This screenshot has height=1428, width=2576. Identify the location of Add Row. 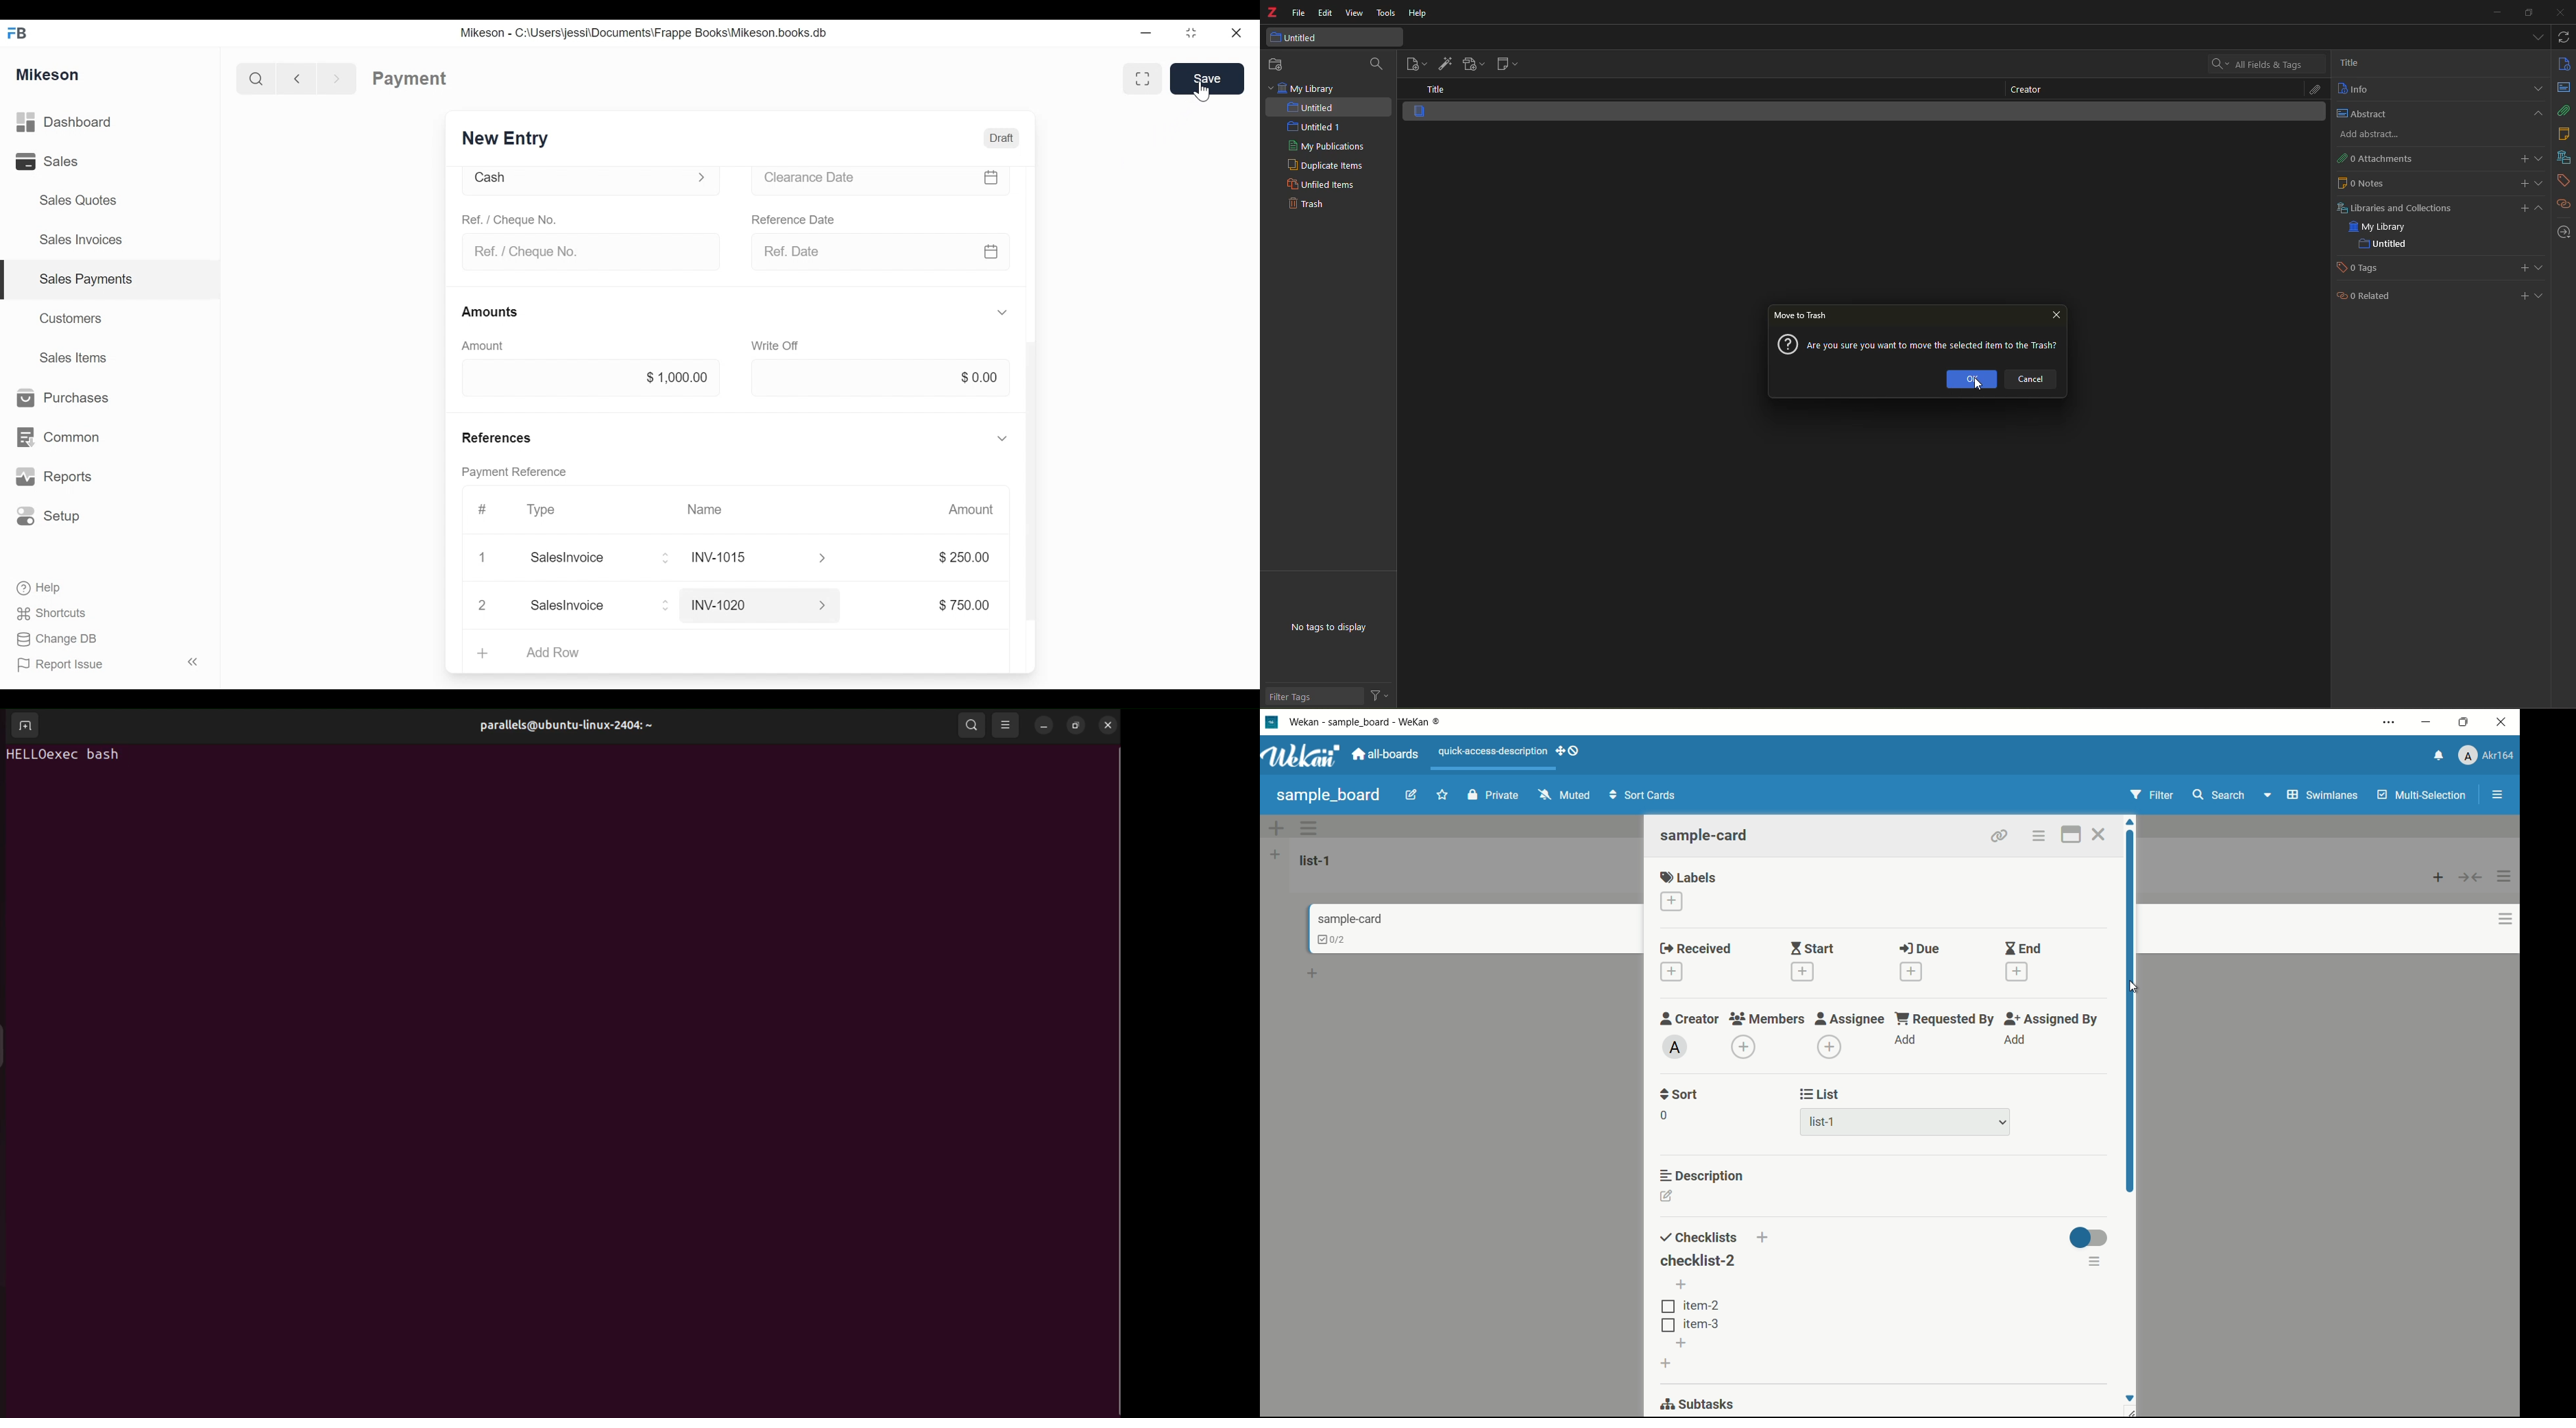
(551, 653).